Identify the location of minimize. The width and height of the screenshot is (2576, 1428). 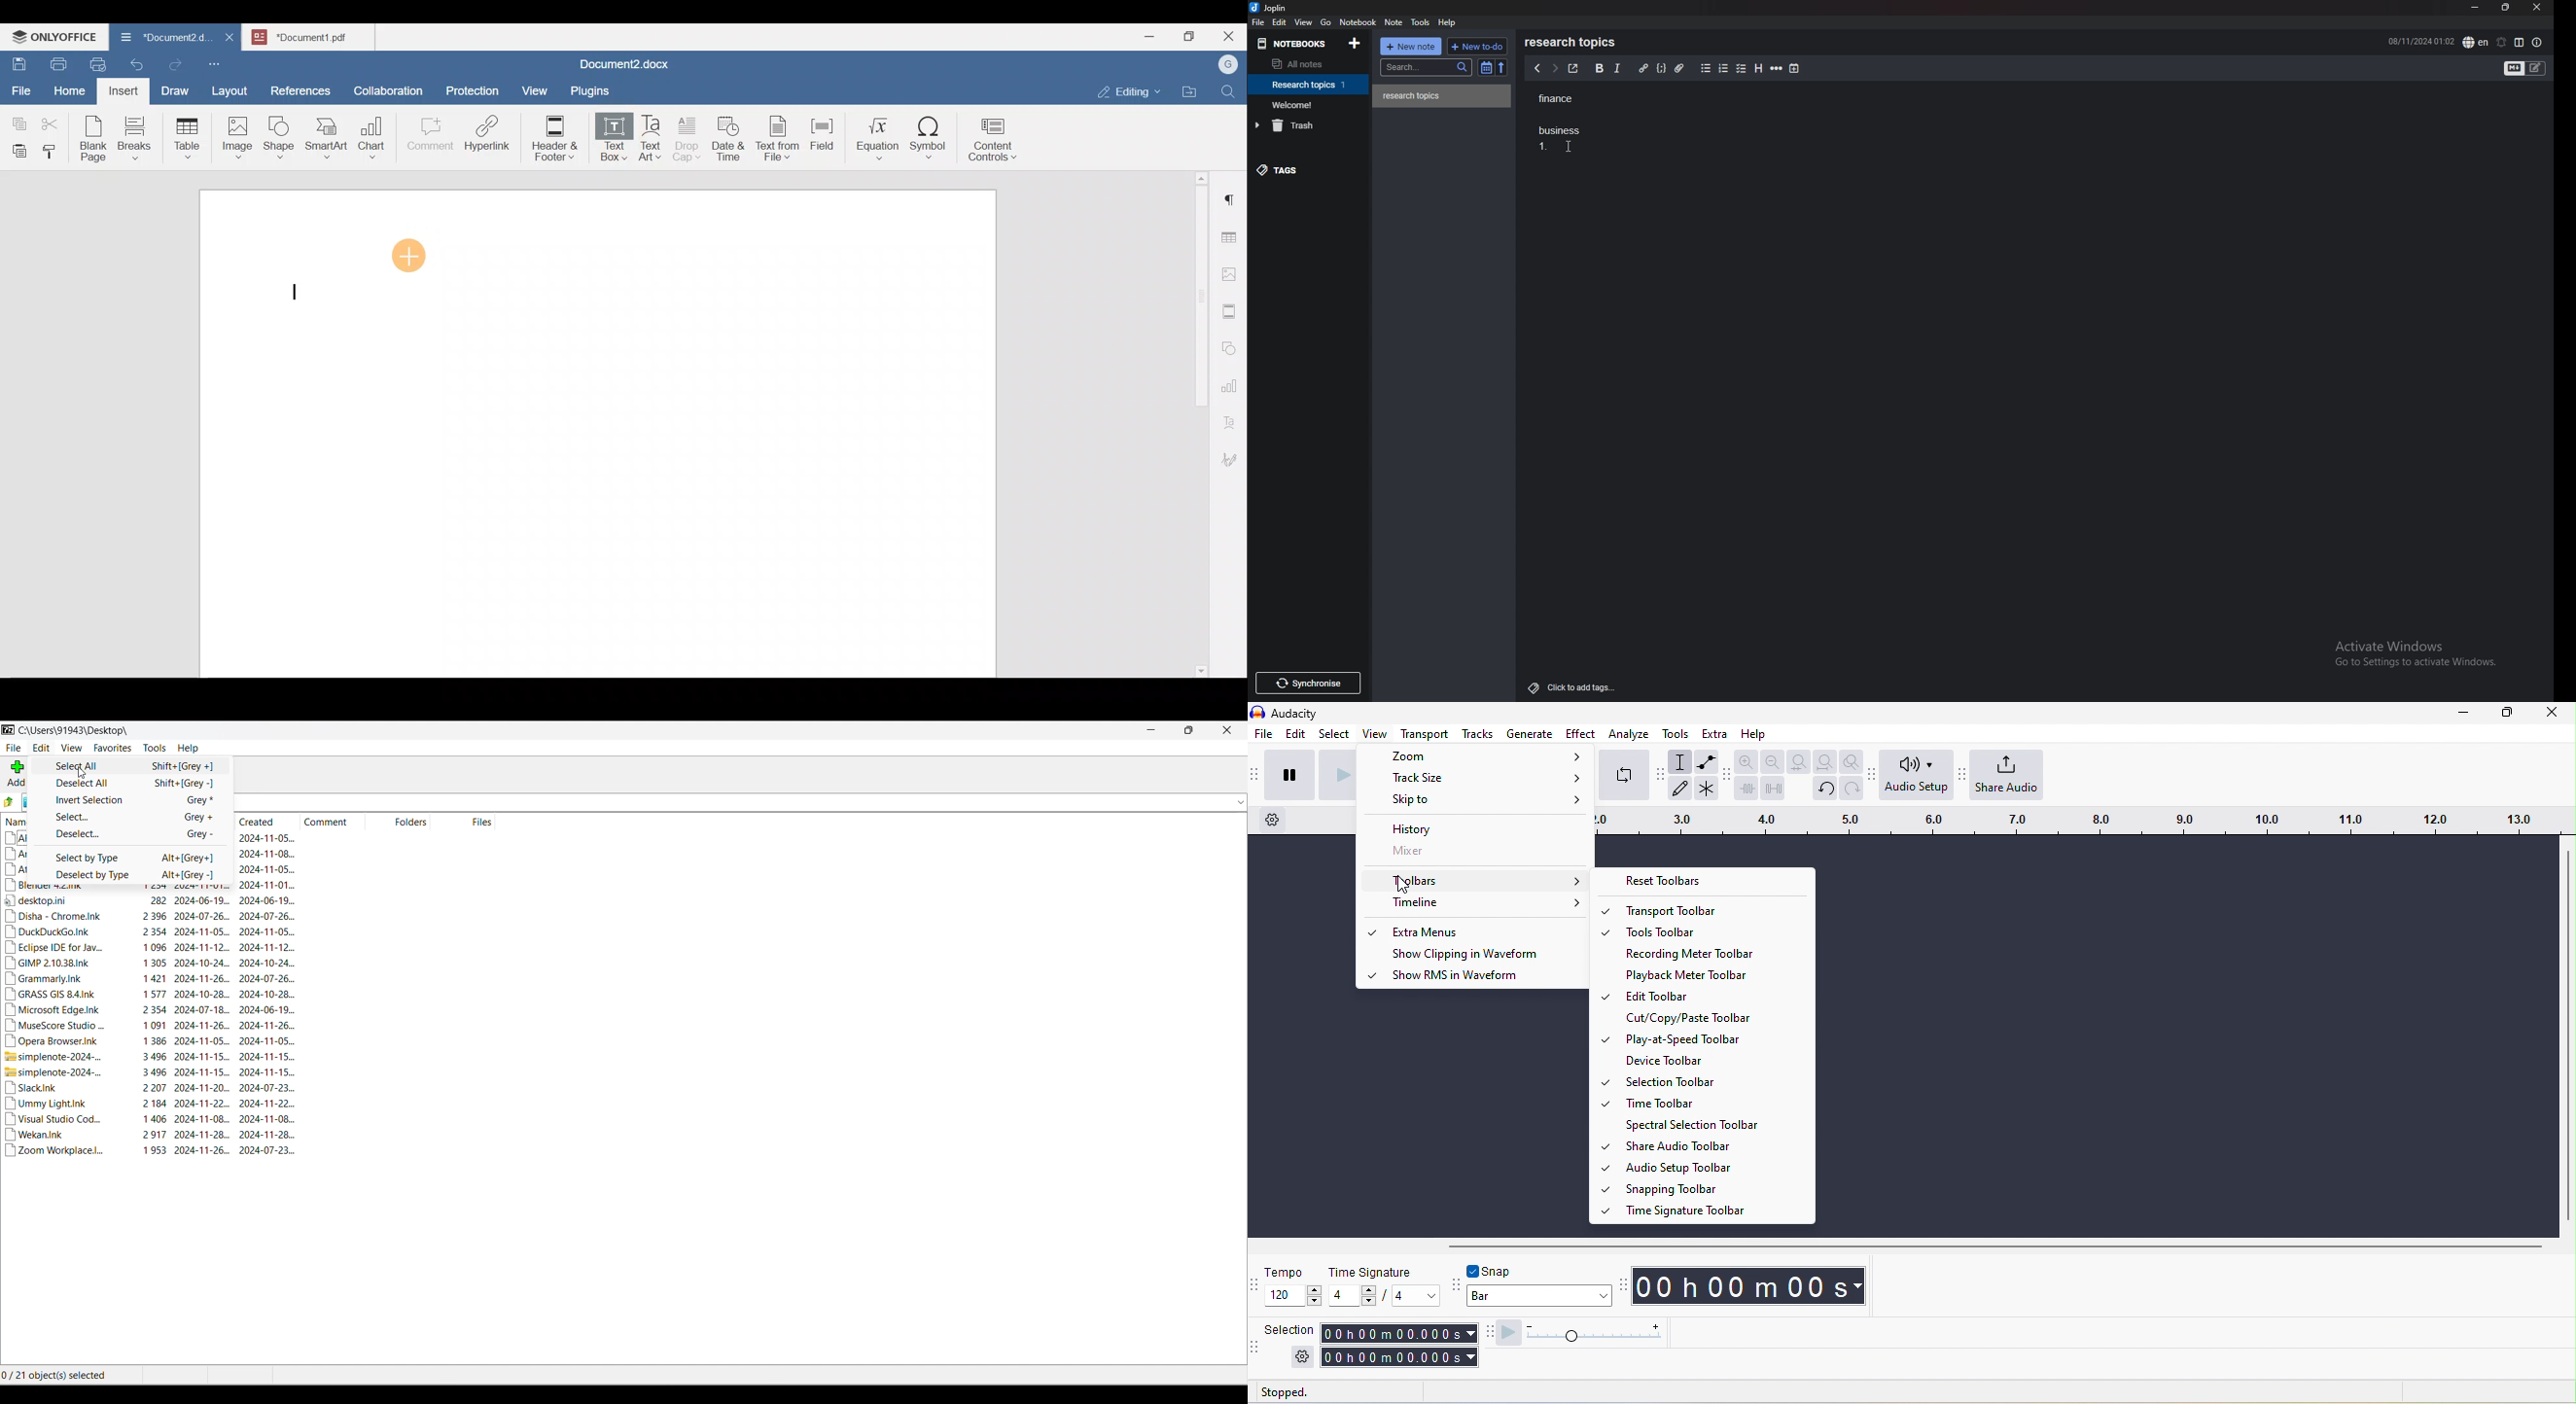
(2463, 713).